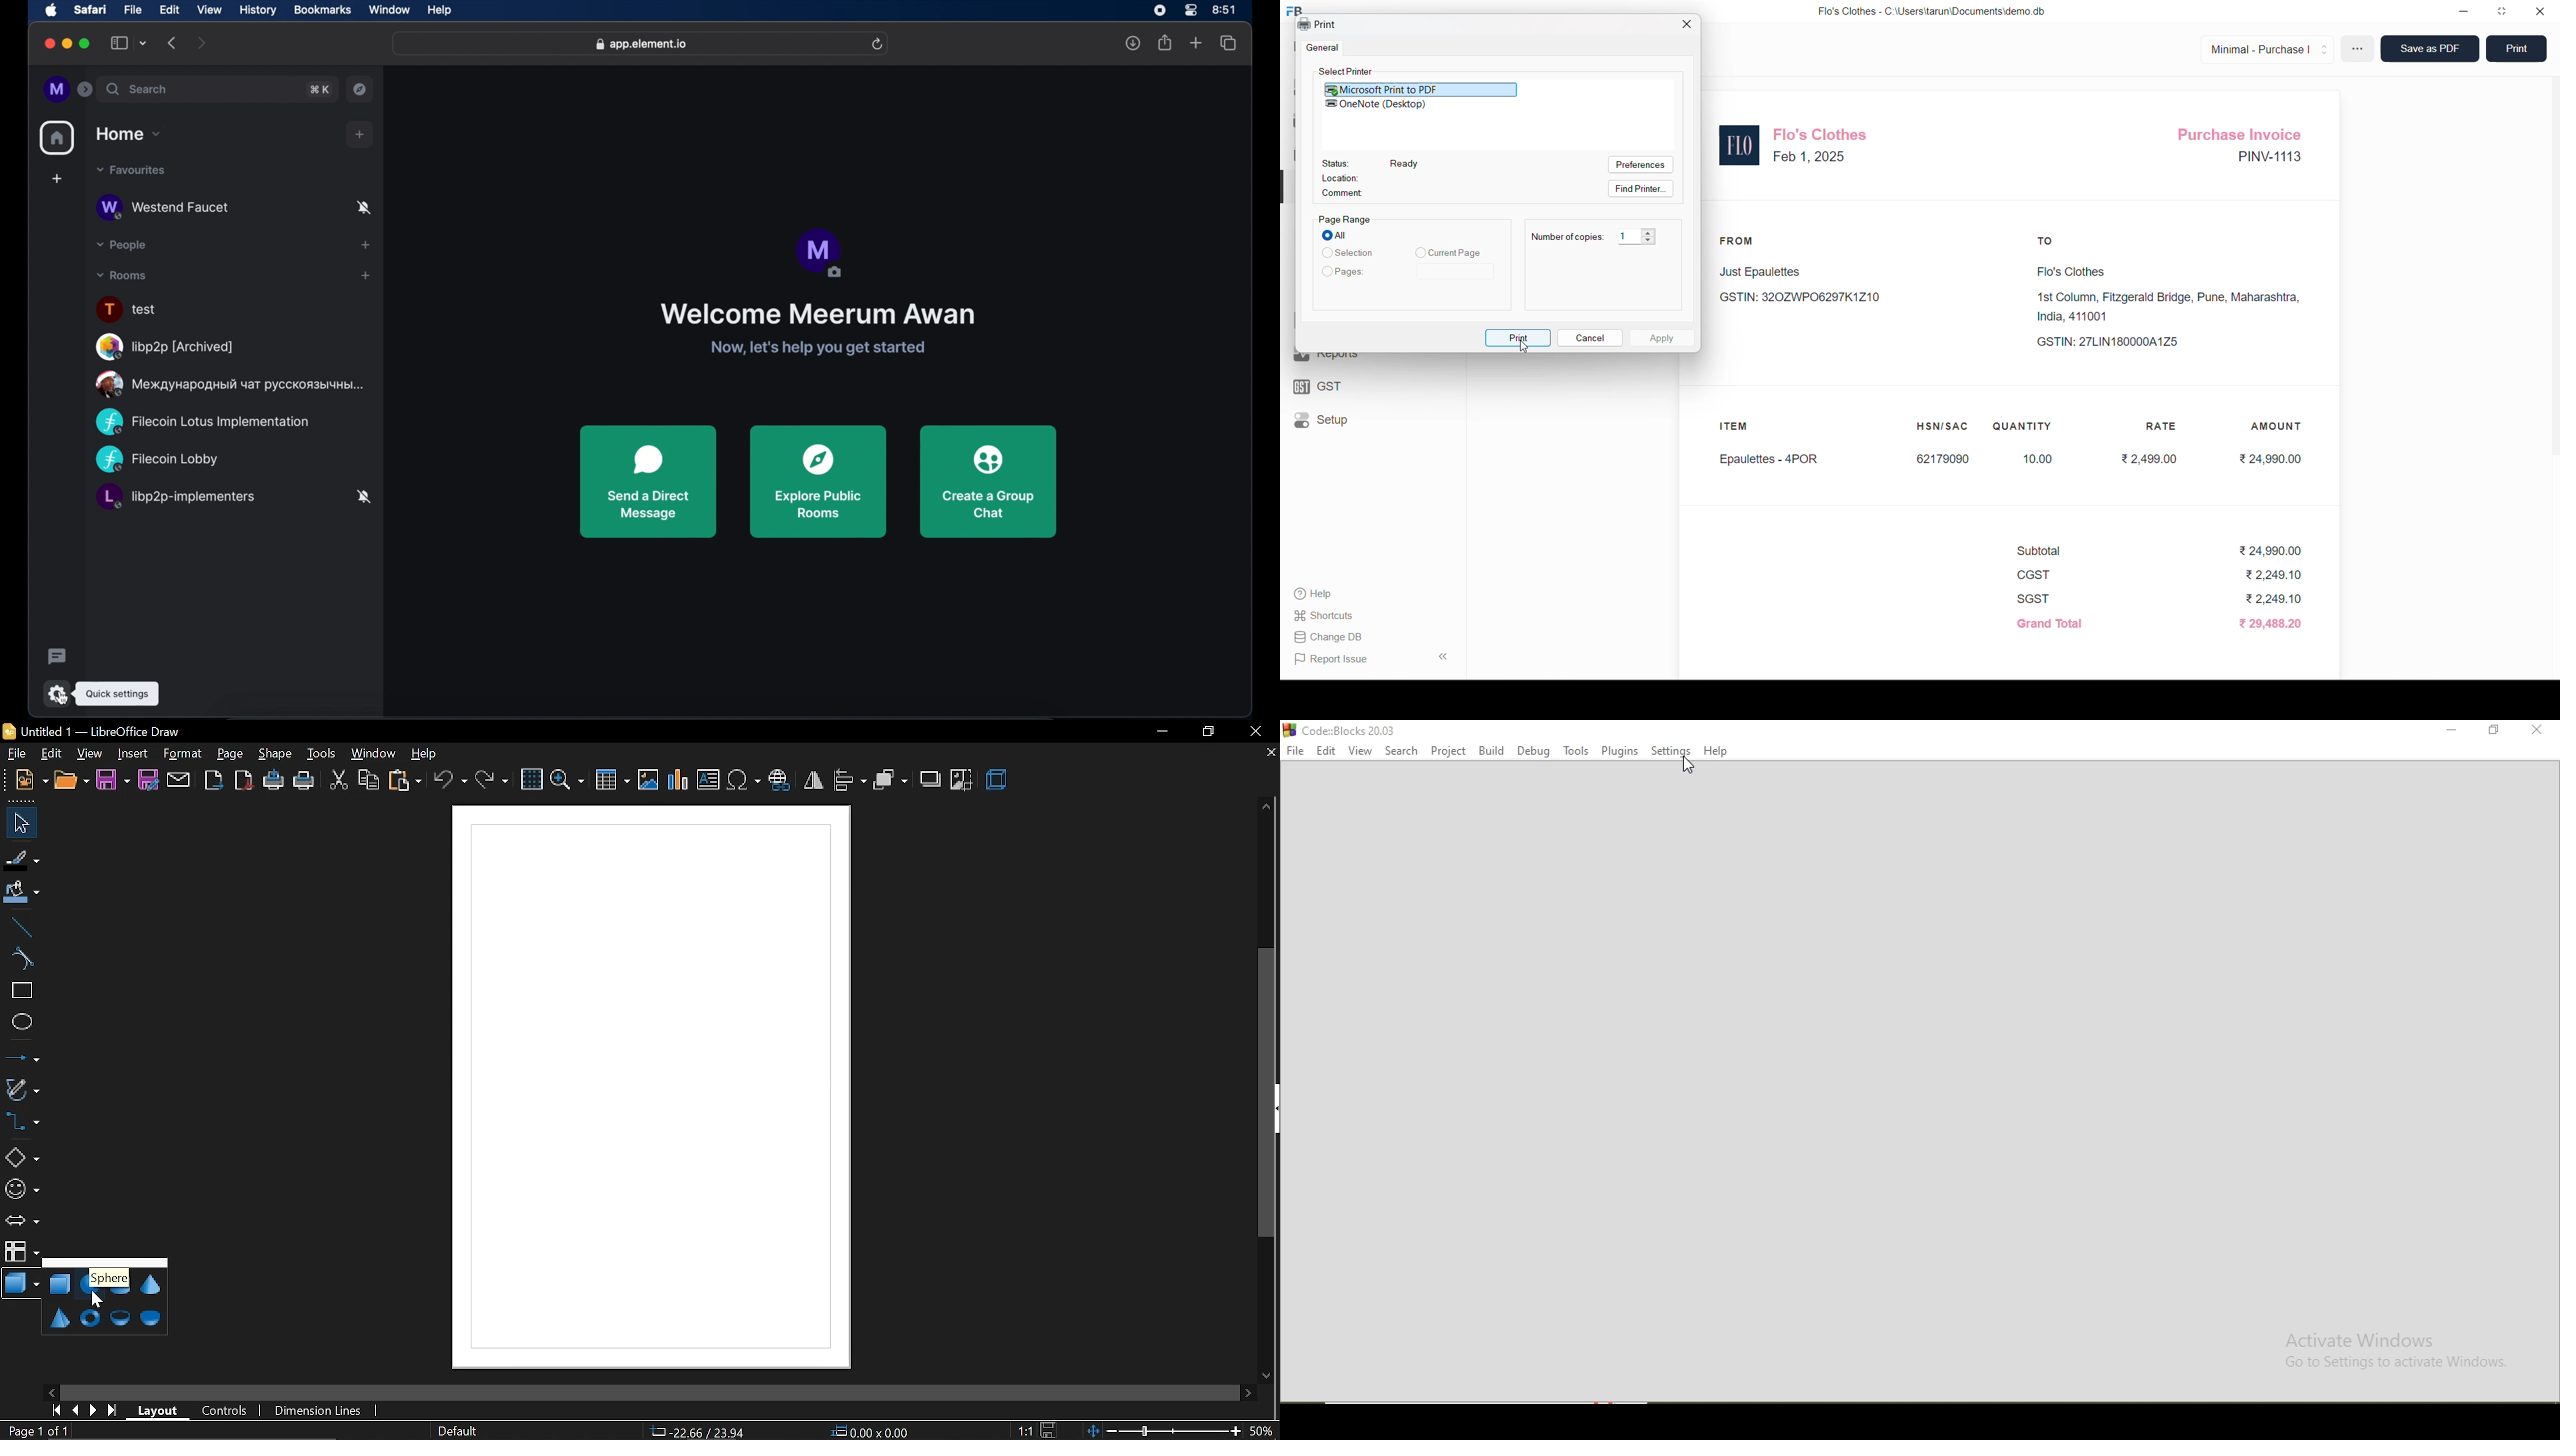  Describe the element at coordinates (242, 781) in the screenshot. I see `export as pdf` at that location.